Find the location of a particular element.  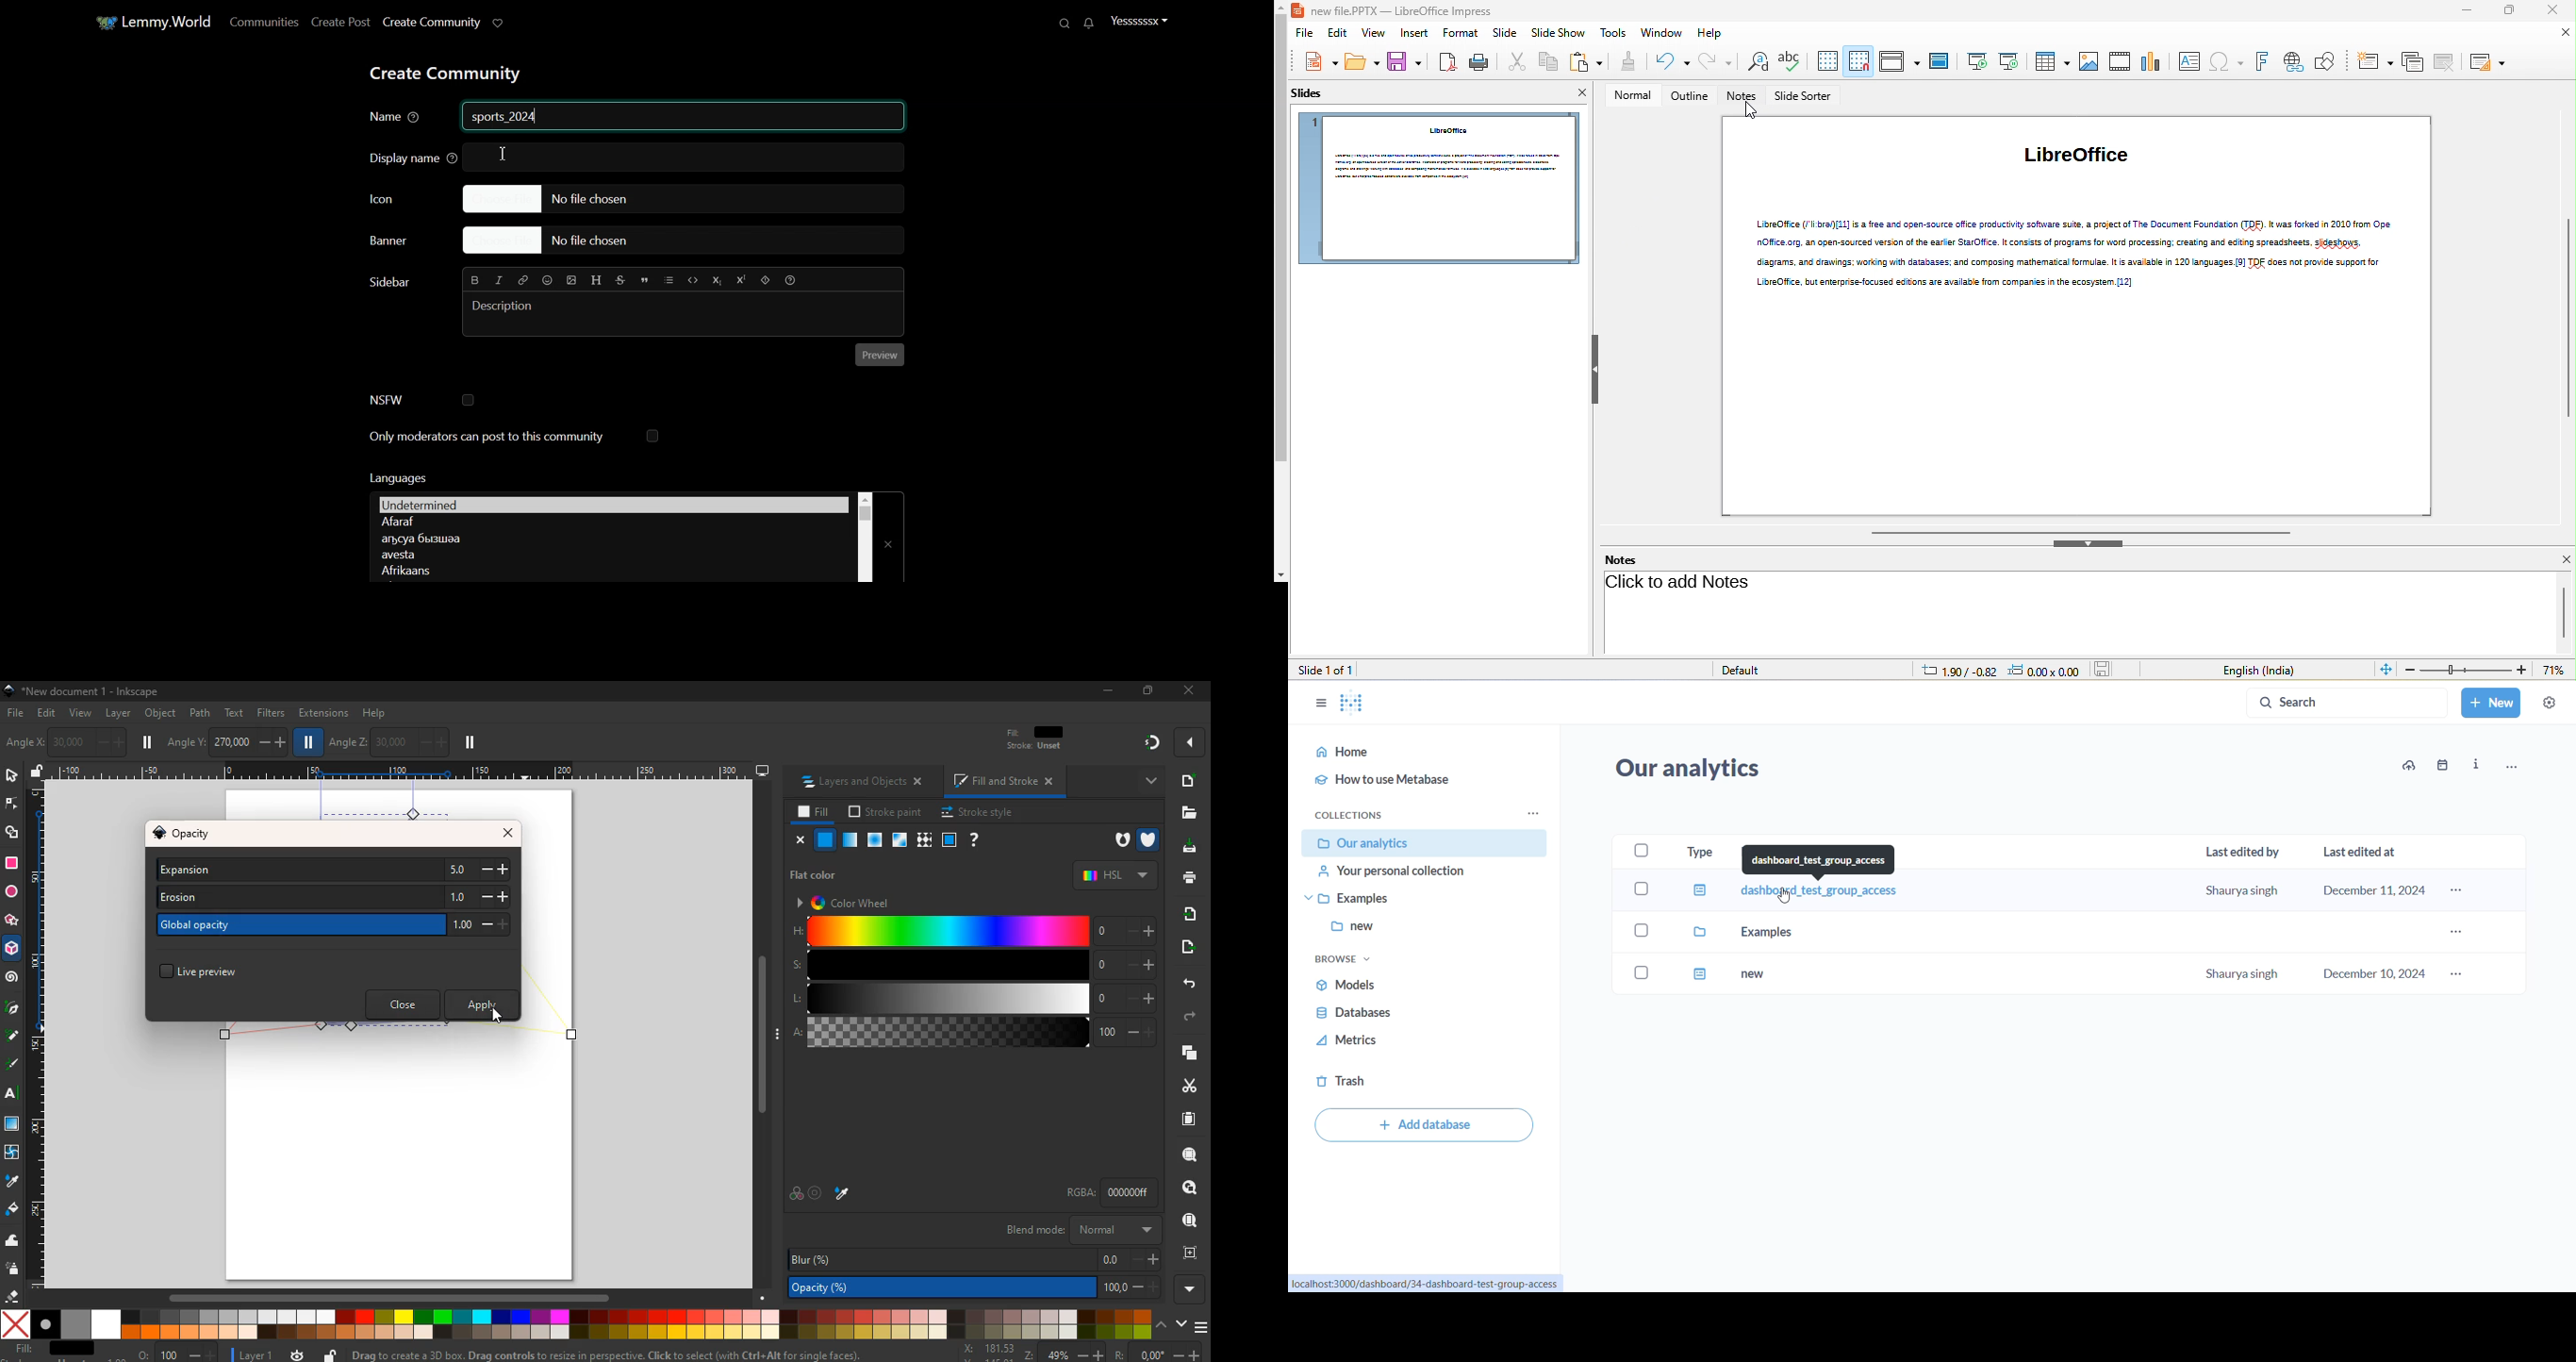

normal is located at coordinates (826, 841).